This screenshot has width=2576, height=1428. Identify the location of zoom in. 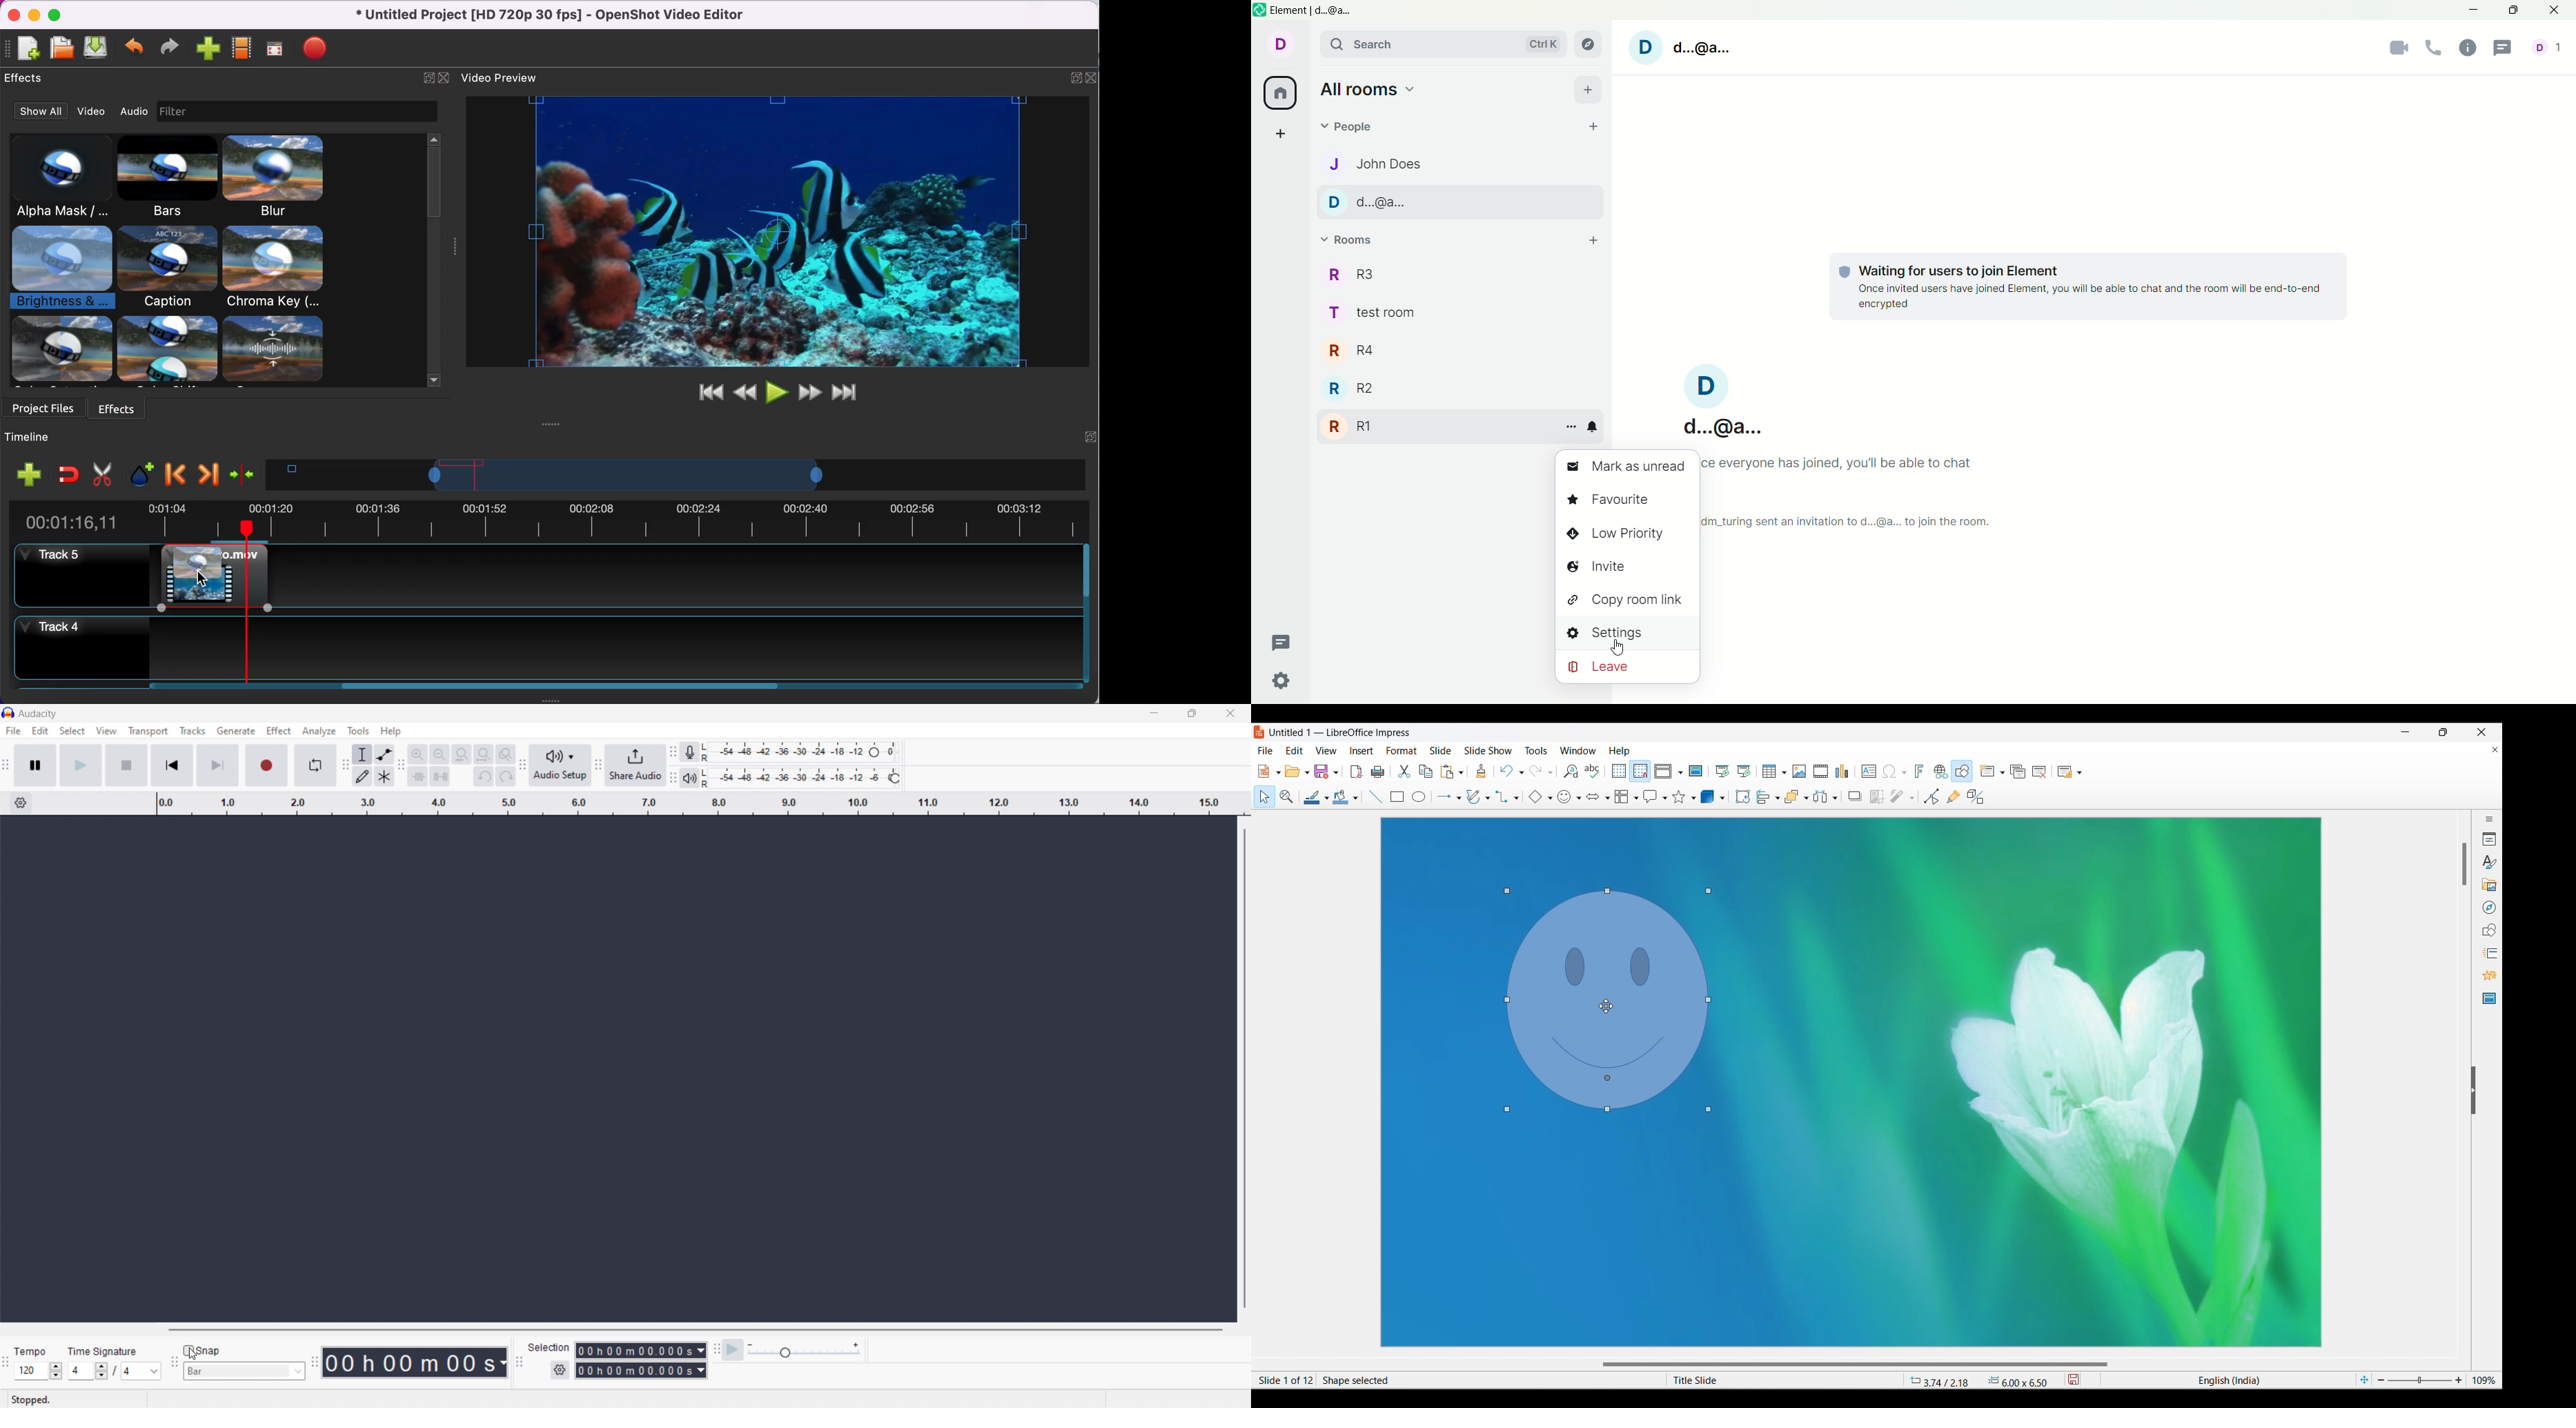
(418, 754).